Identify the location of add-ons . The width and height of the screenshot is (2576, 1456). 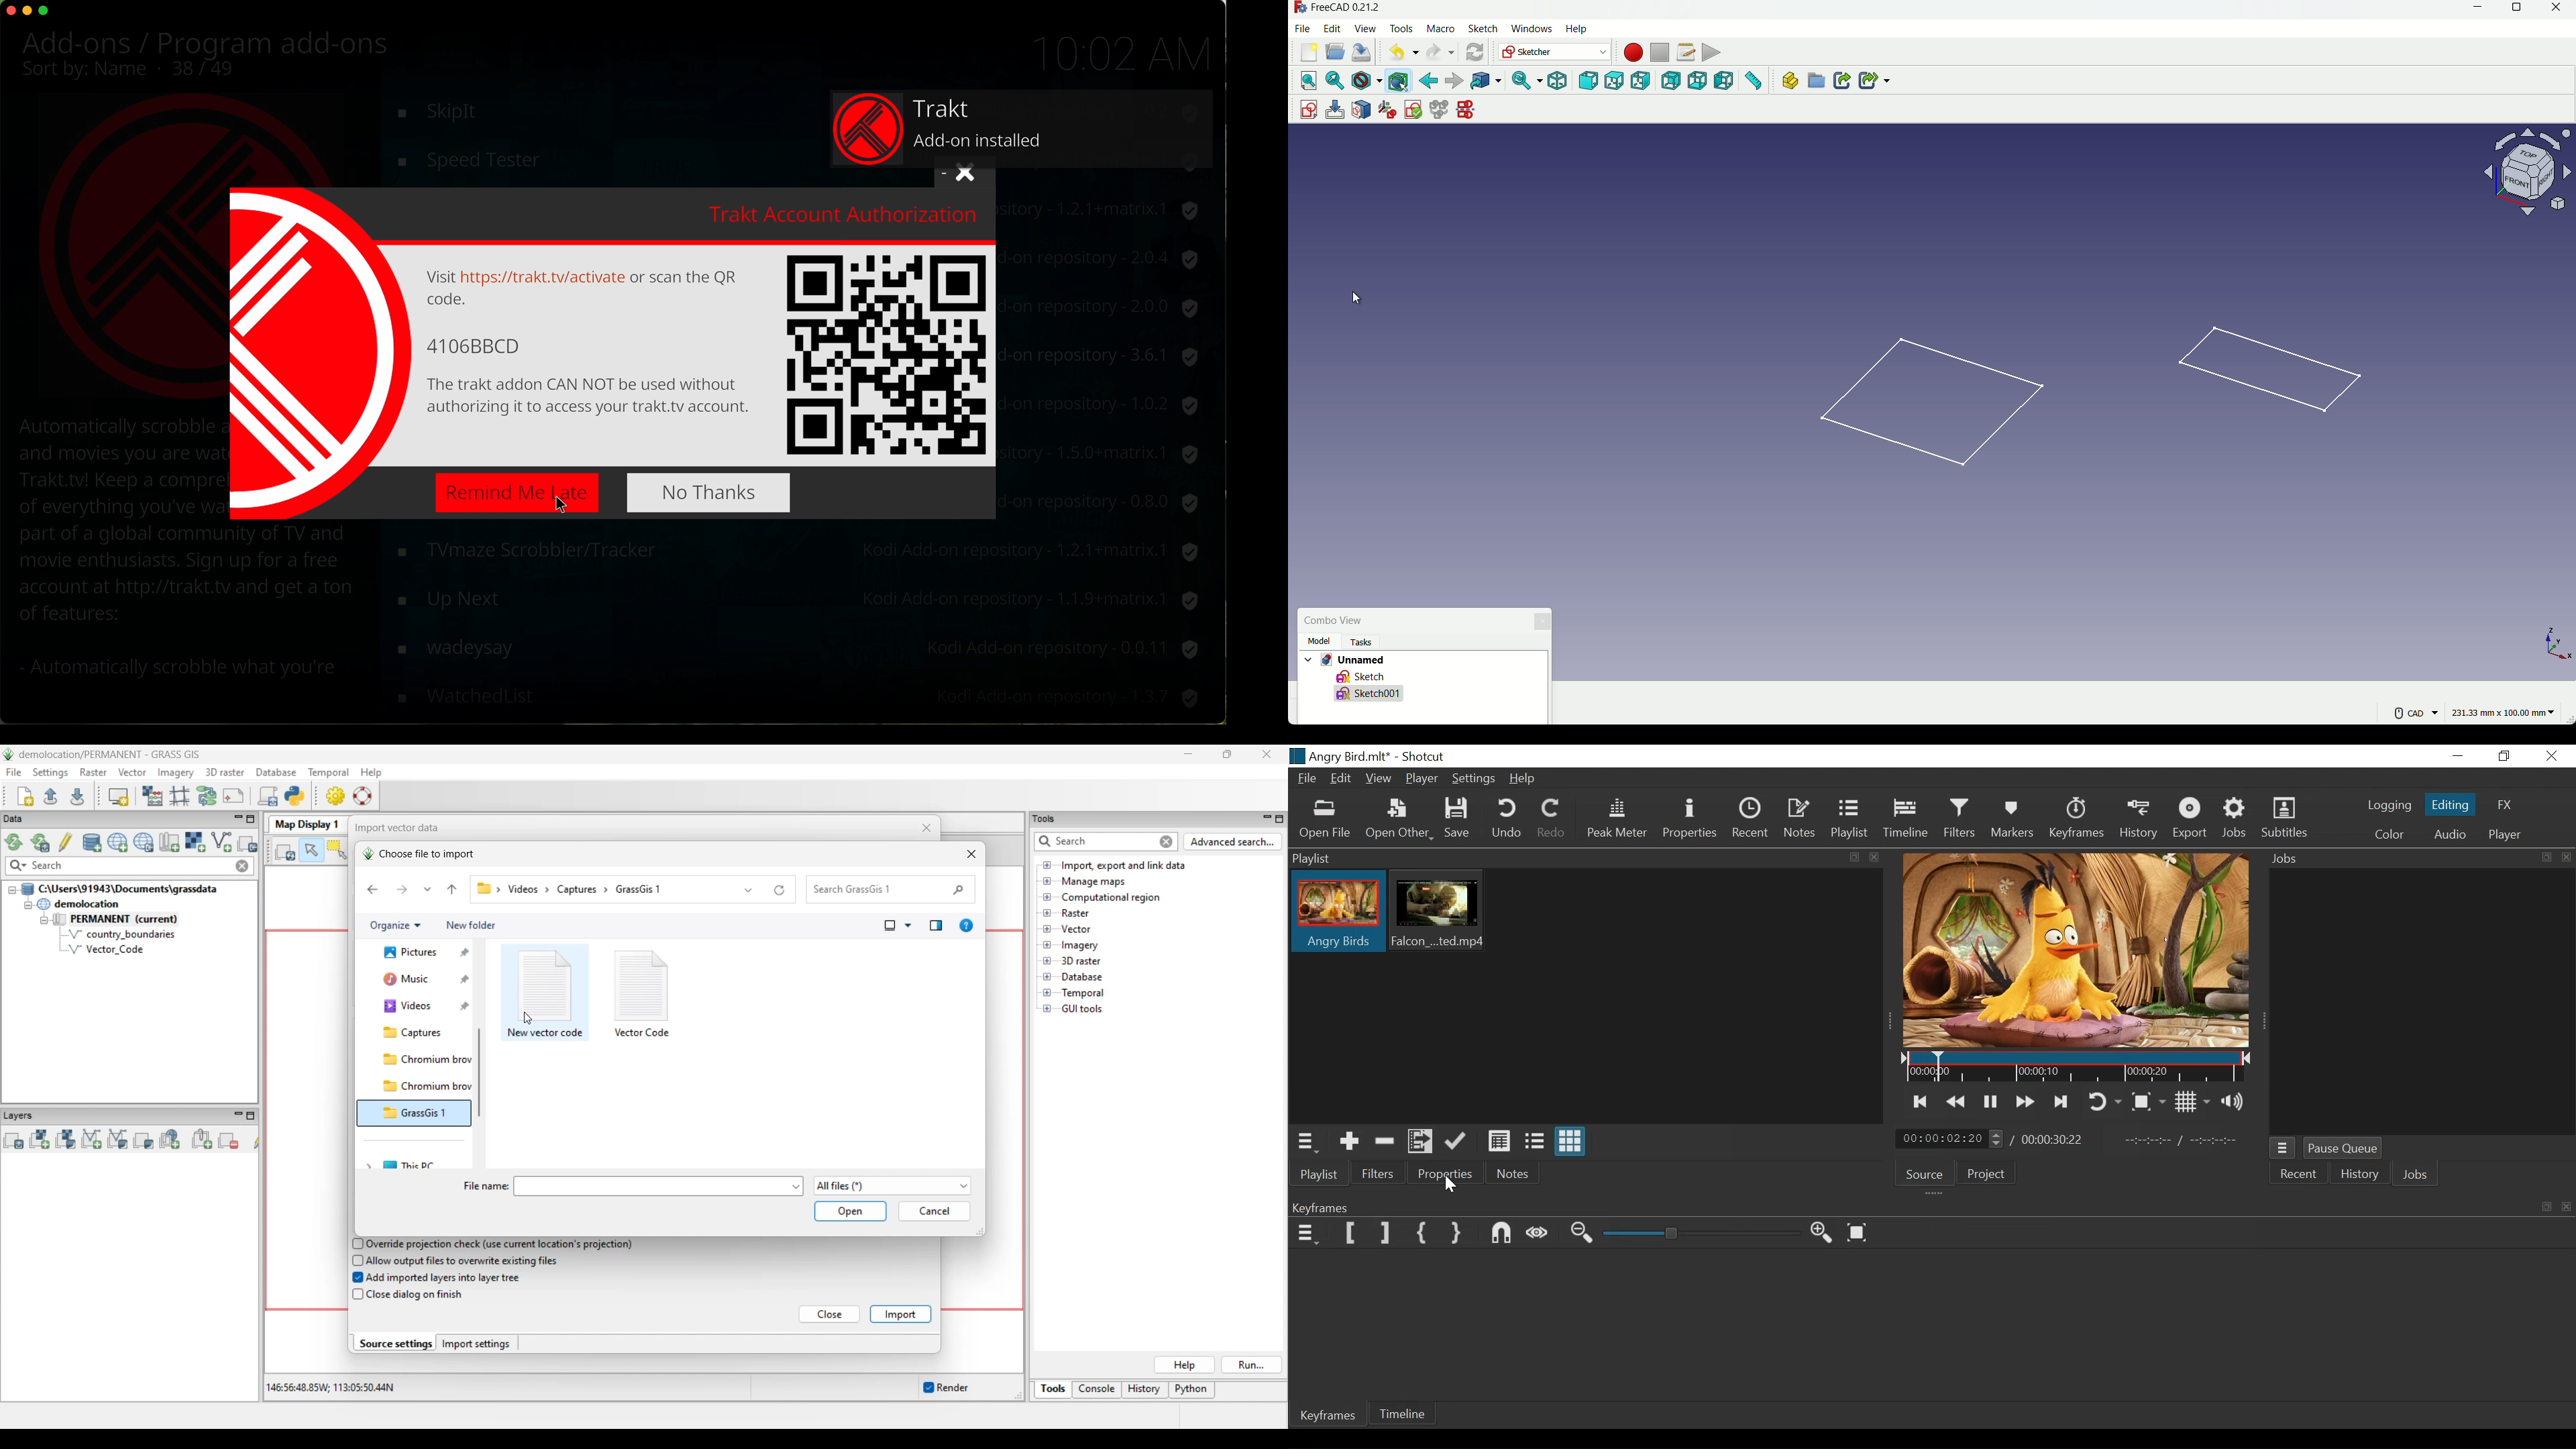
(88, 43).